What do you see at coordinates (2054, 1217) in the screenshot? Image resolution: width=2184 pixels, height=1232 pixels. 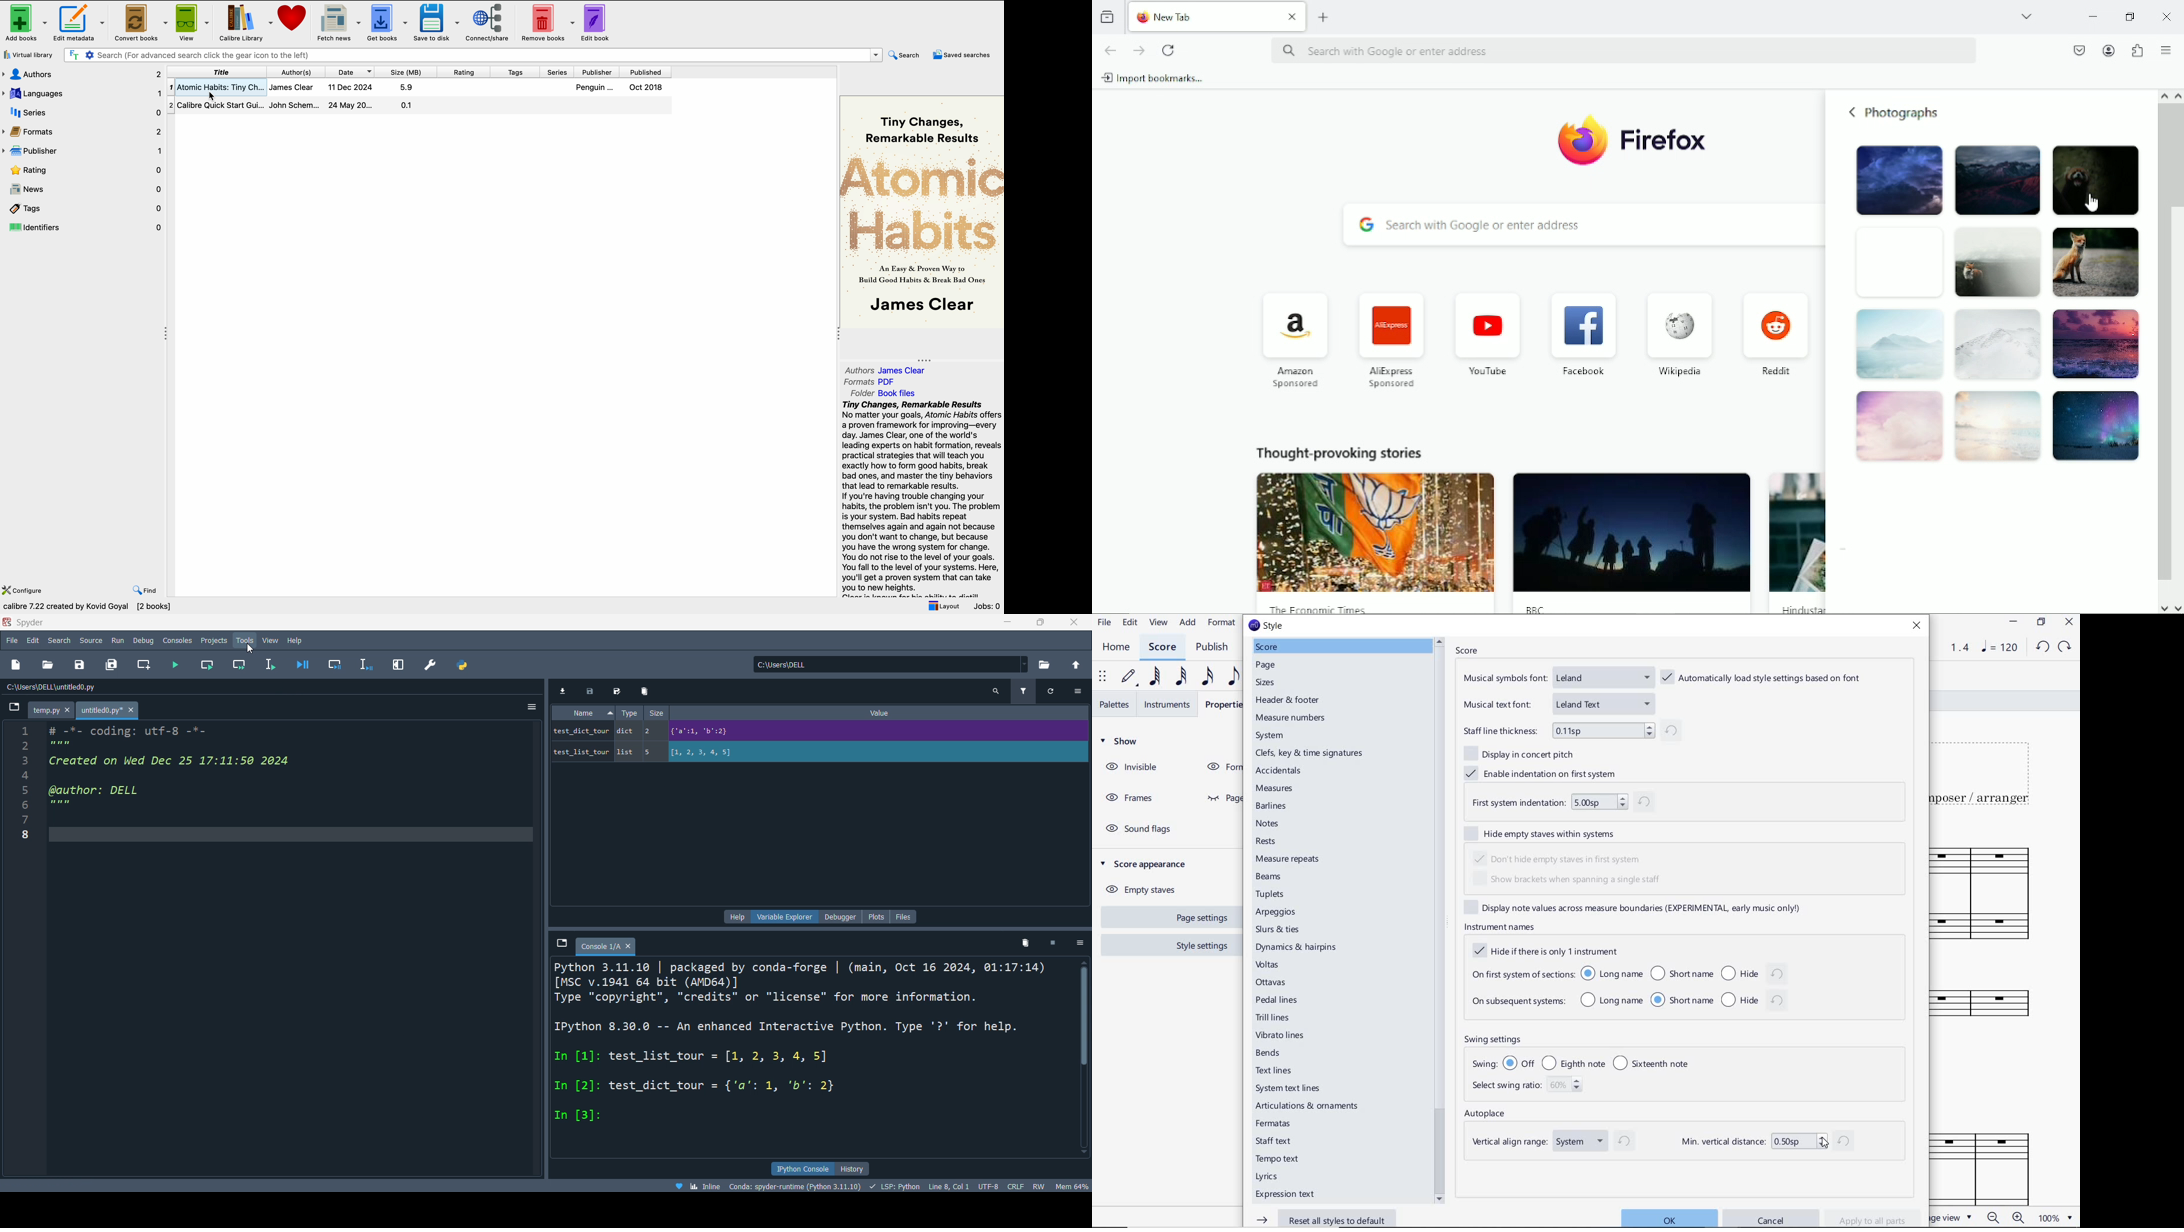 I see `zoom factor` at bounding box center [2054, 1217].